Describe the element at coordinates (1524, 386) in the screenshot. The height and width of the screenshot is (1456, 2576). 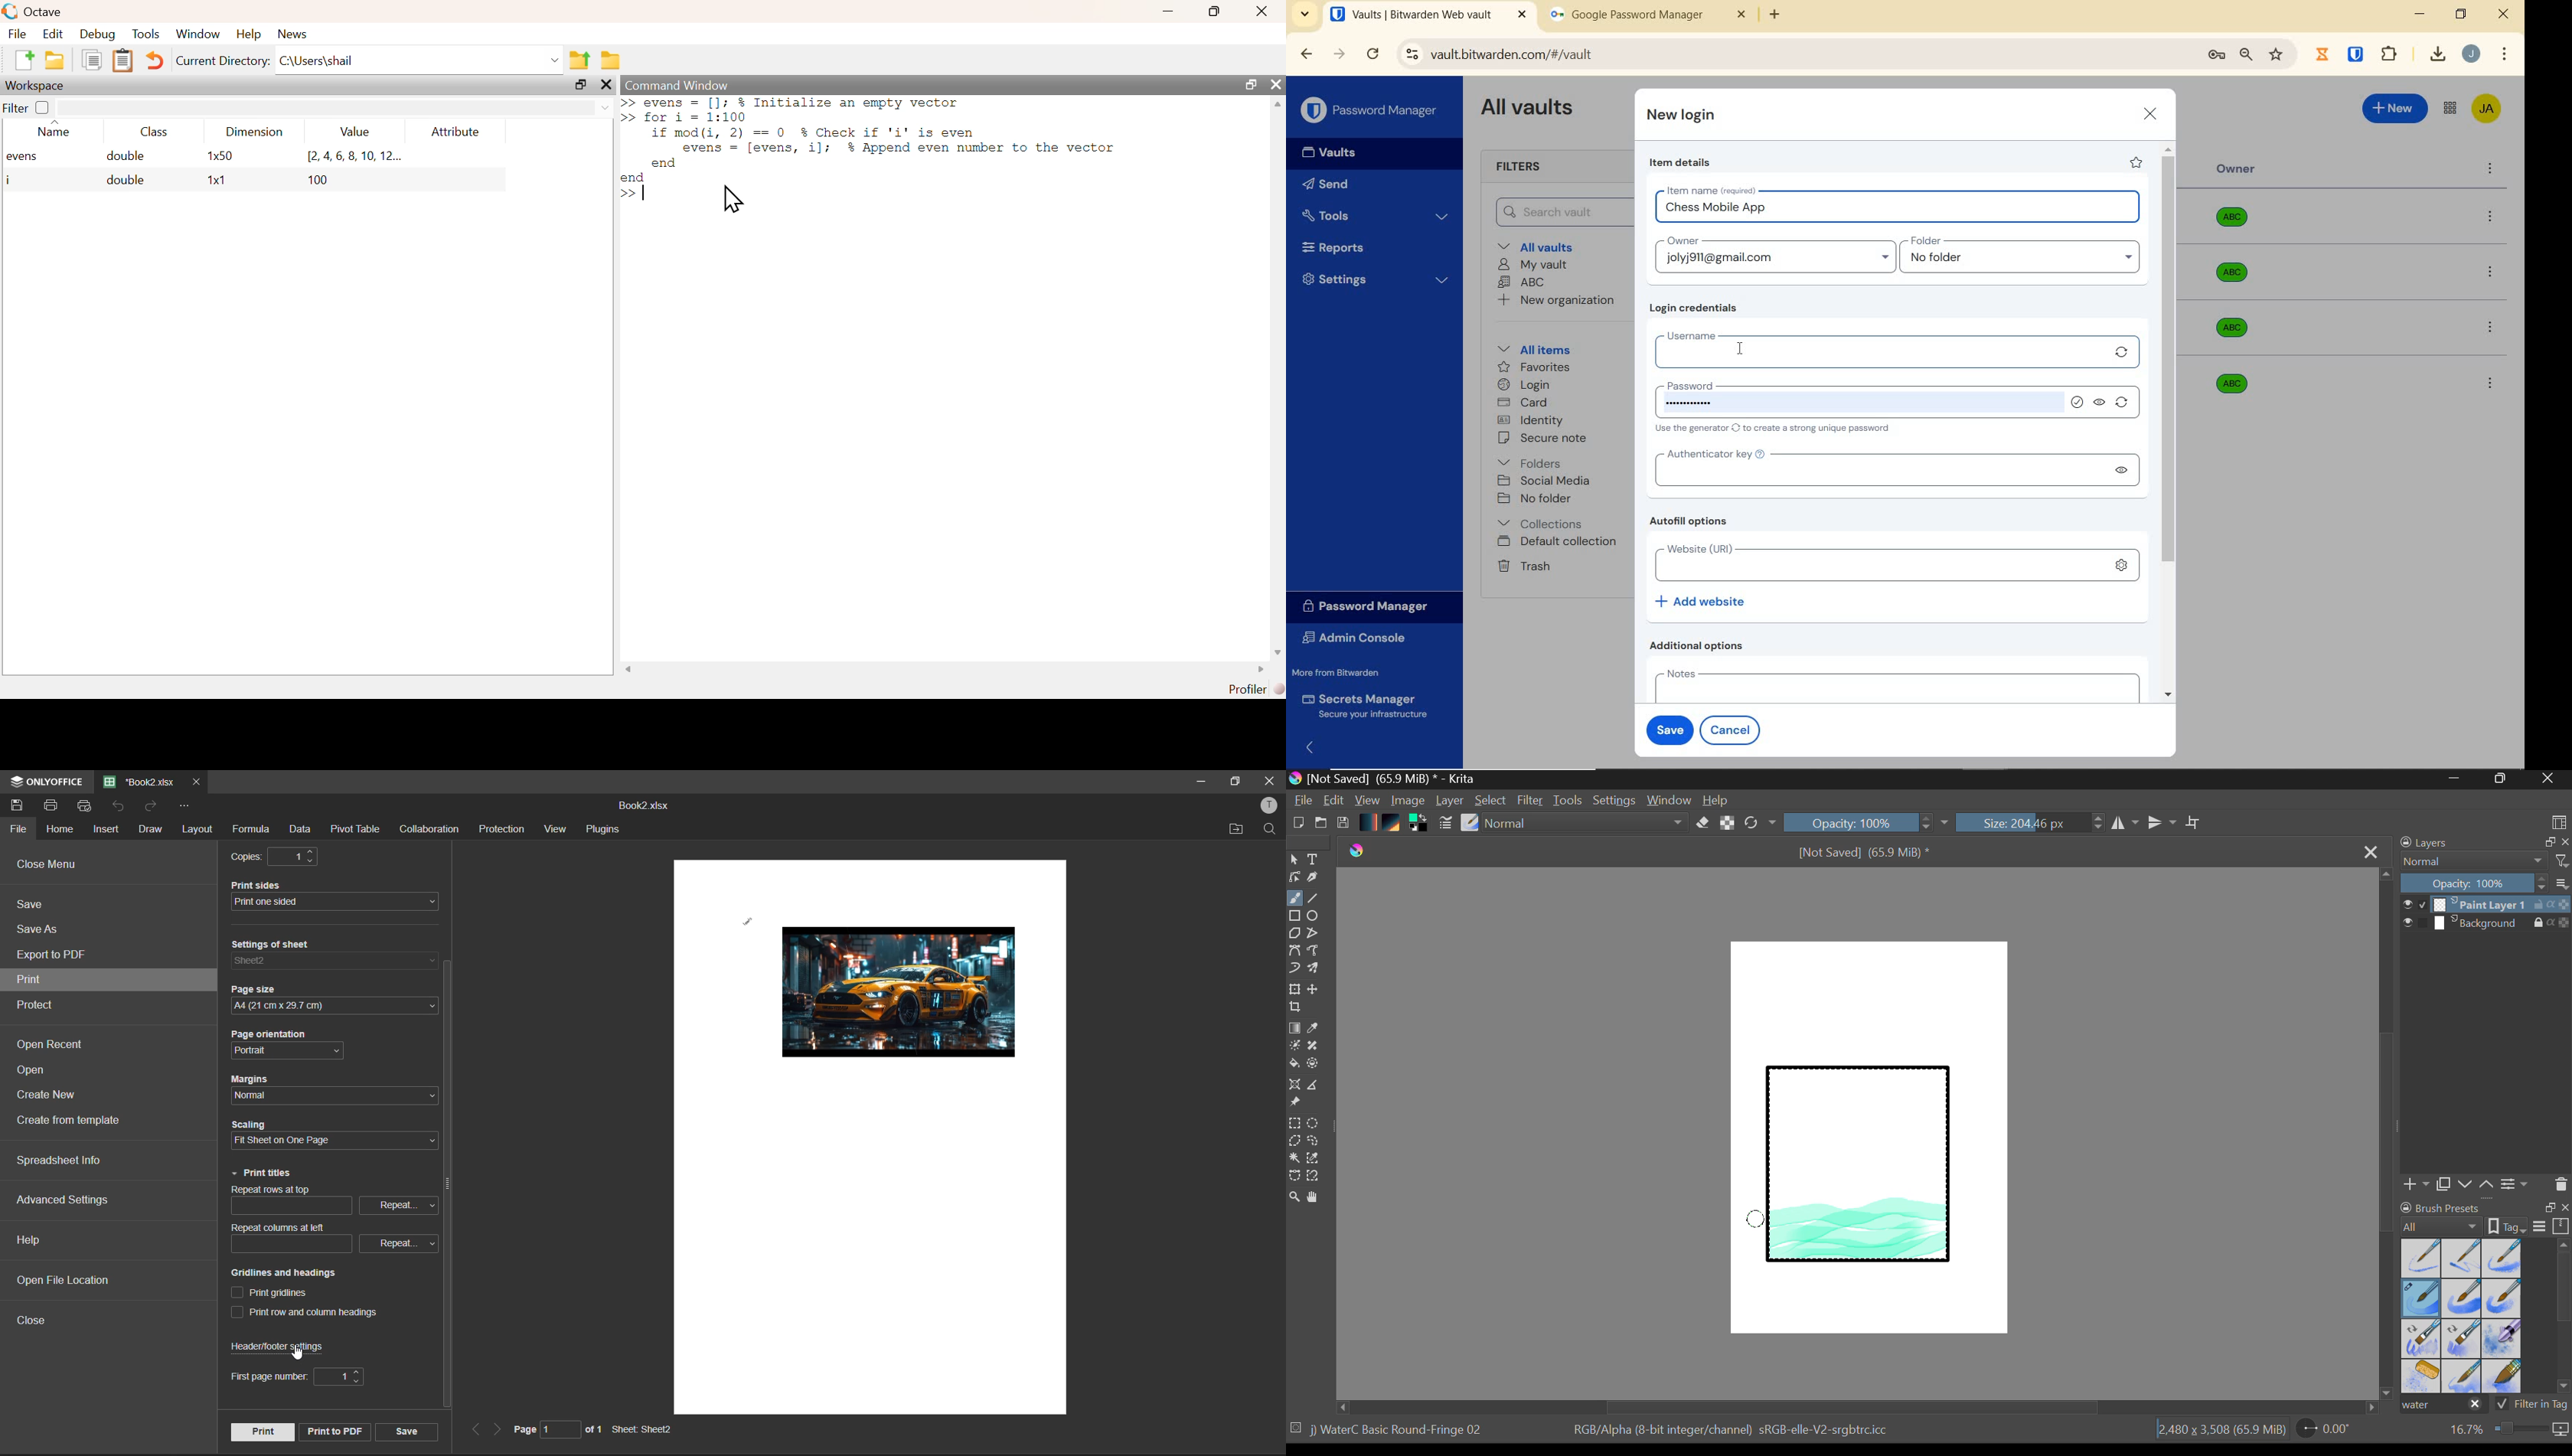
I see `login` at that location.